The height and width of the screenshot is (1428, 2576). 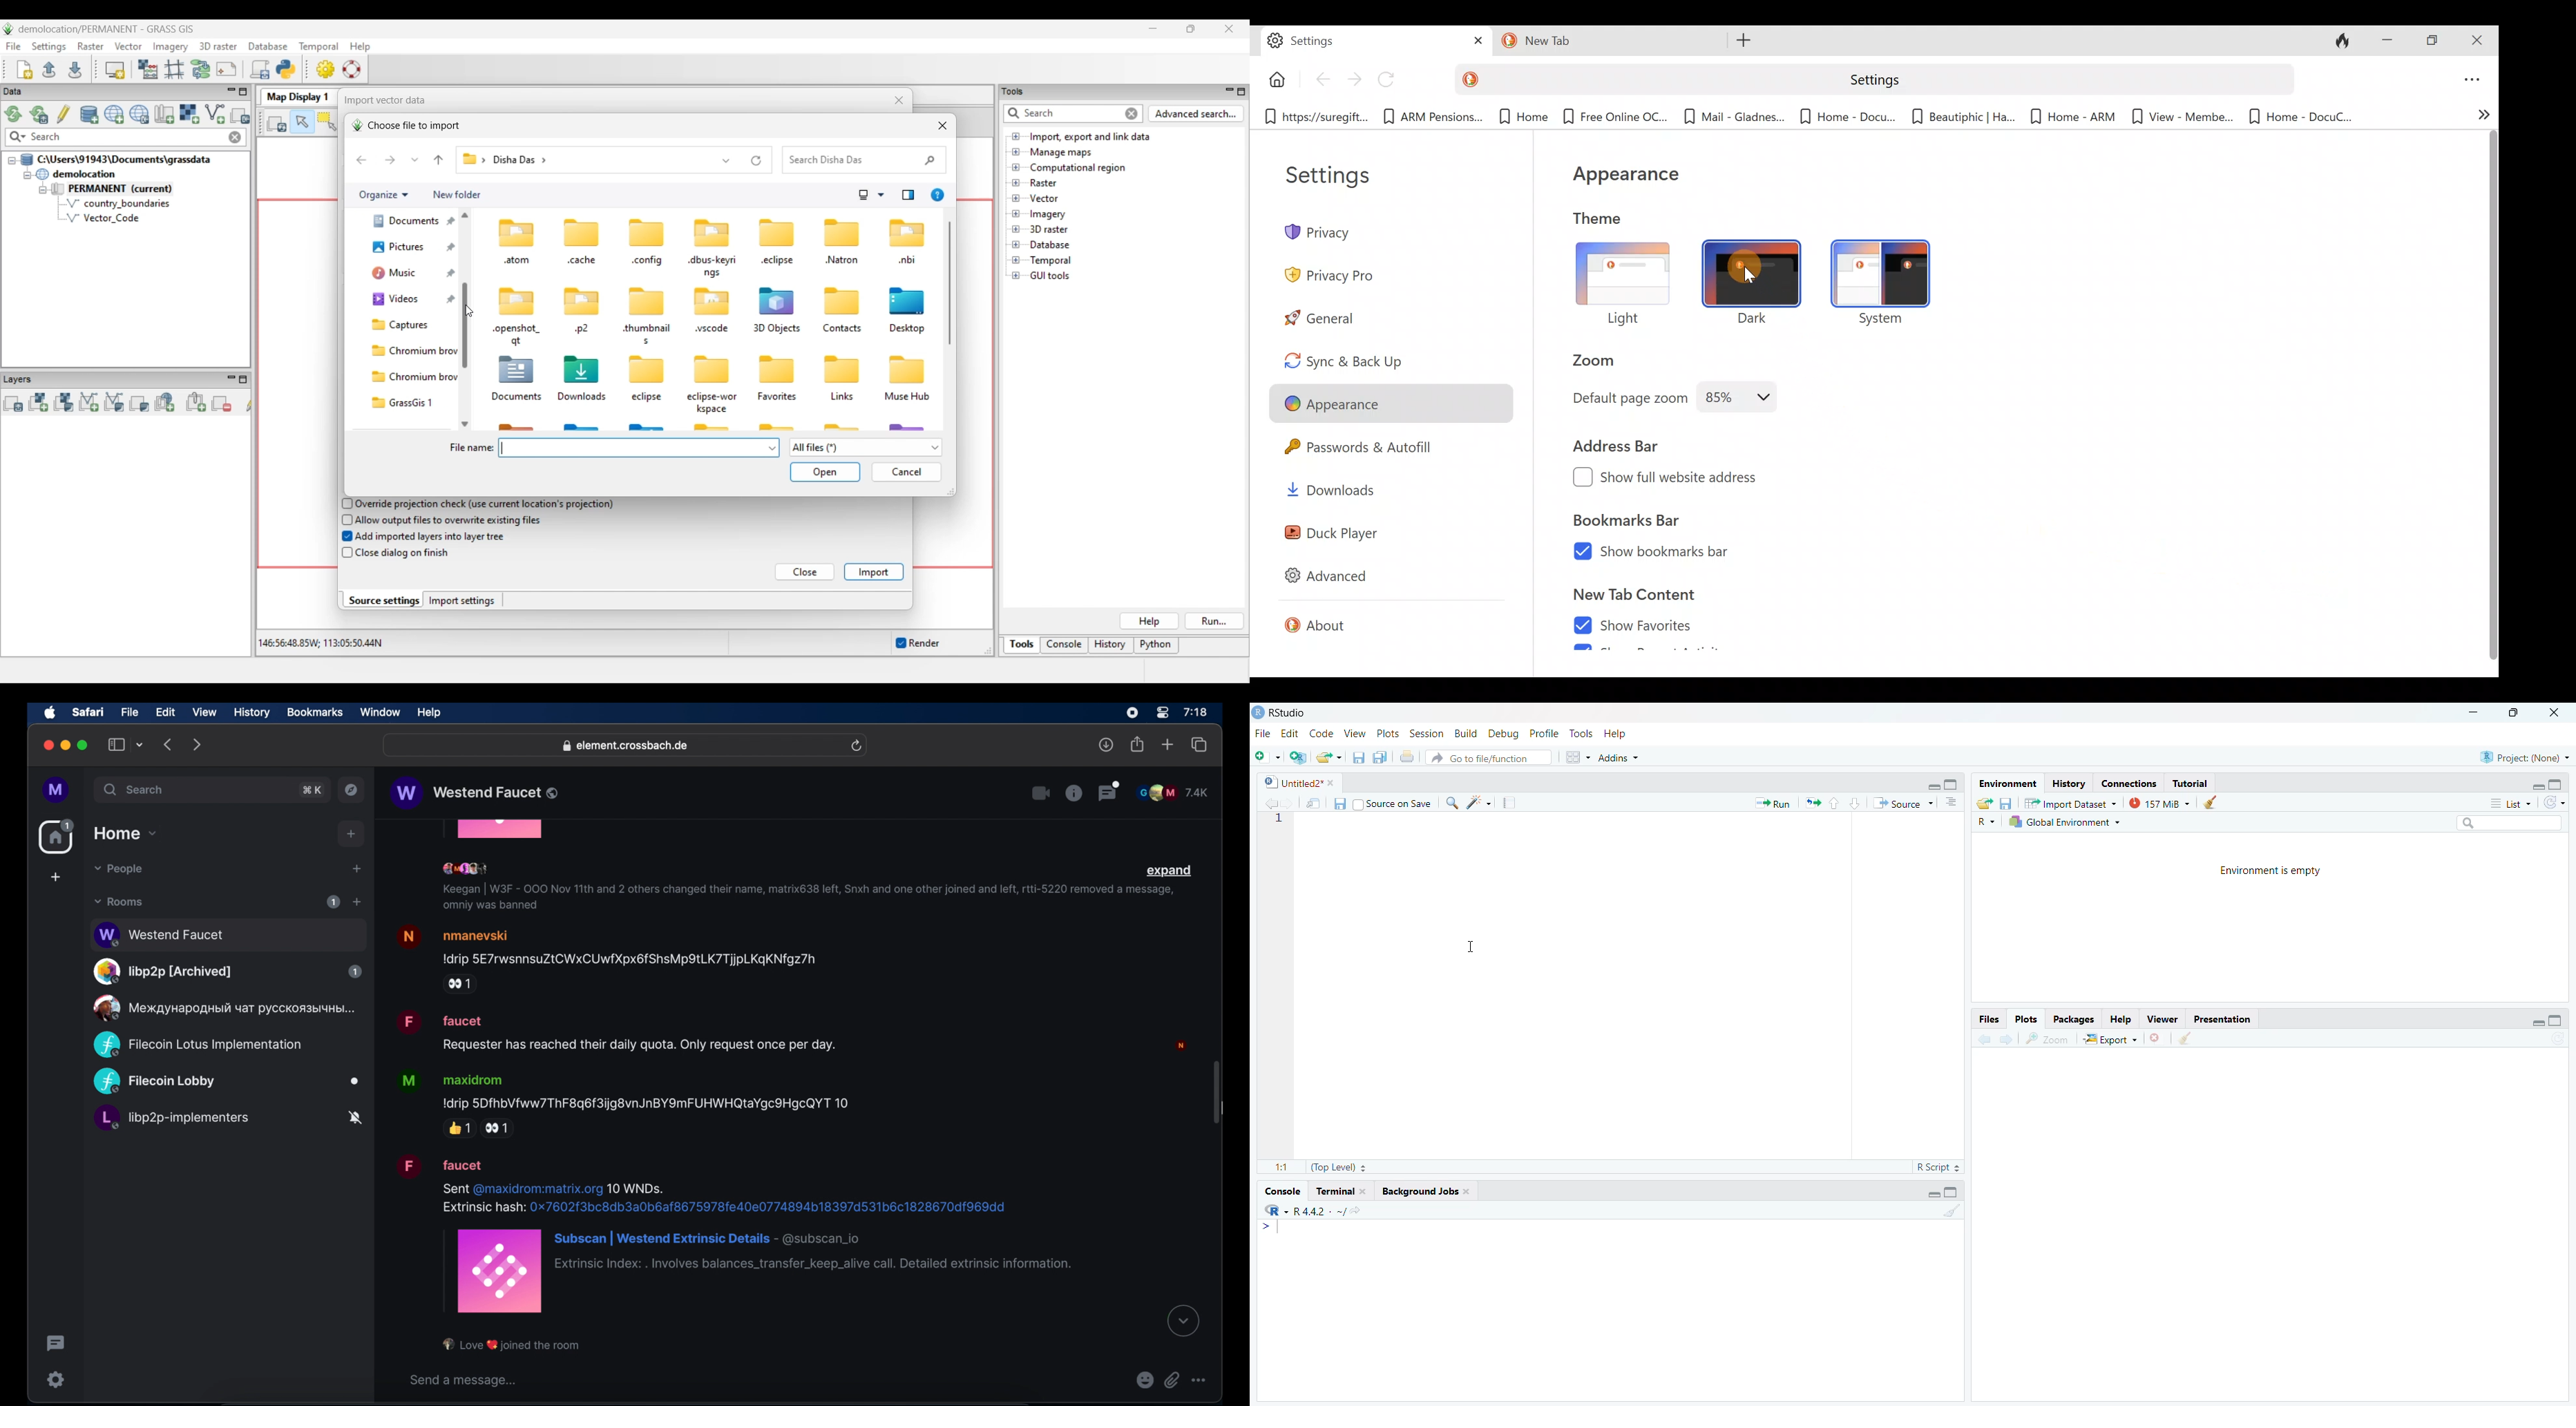 What do you see at coordinates (1612, 117) in the screenshot?
I see `Bookmark 4` at bounding box center [1612, 117].